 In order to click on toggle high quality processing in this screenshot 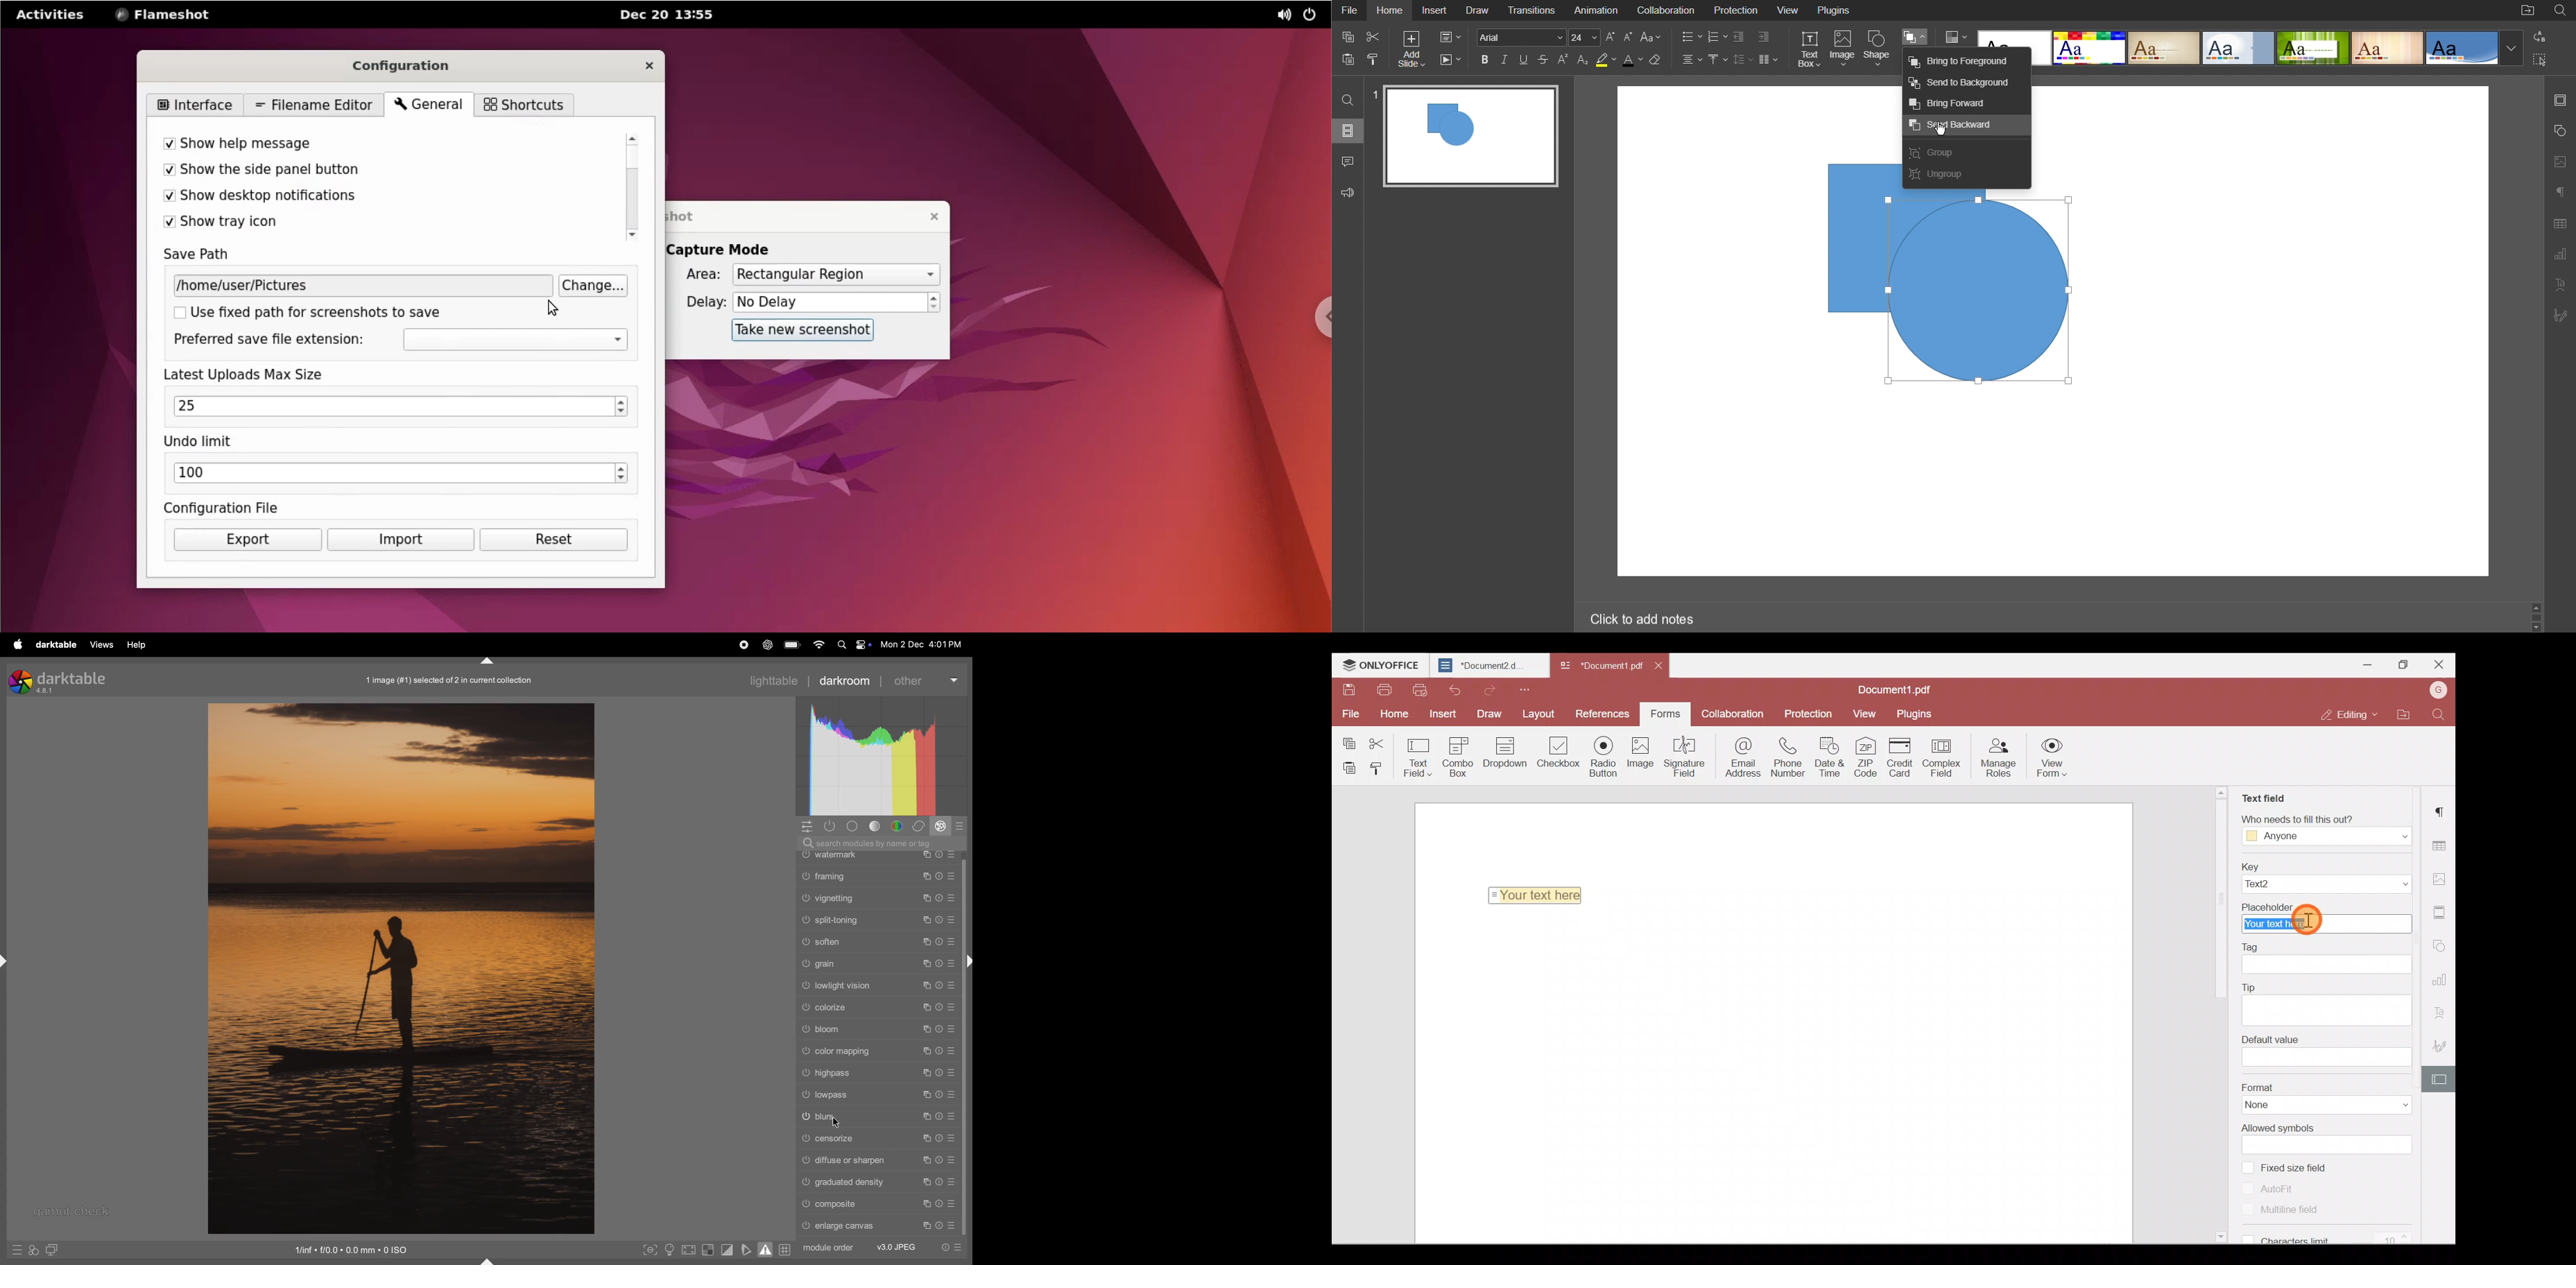, I will do `click(690, 1250)`.